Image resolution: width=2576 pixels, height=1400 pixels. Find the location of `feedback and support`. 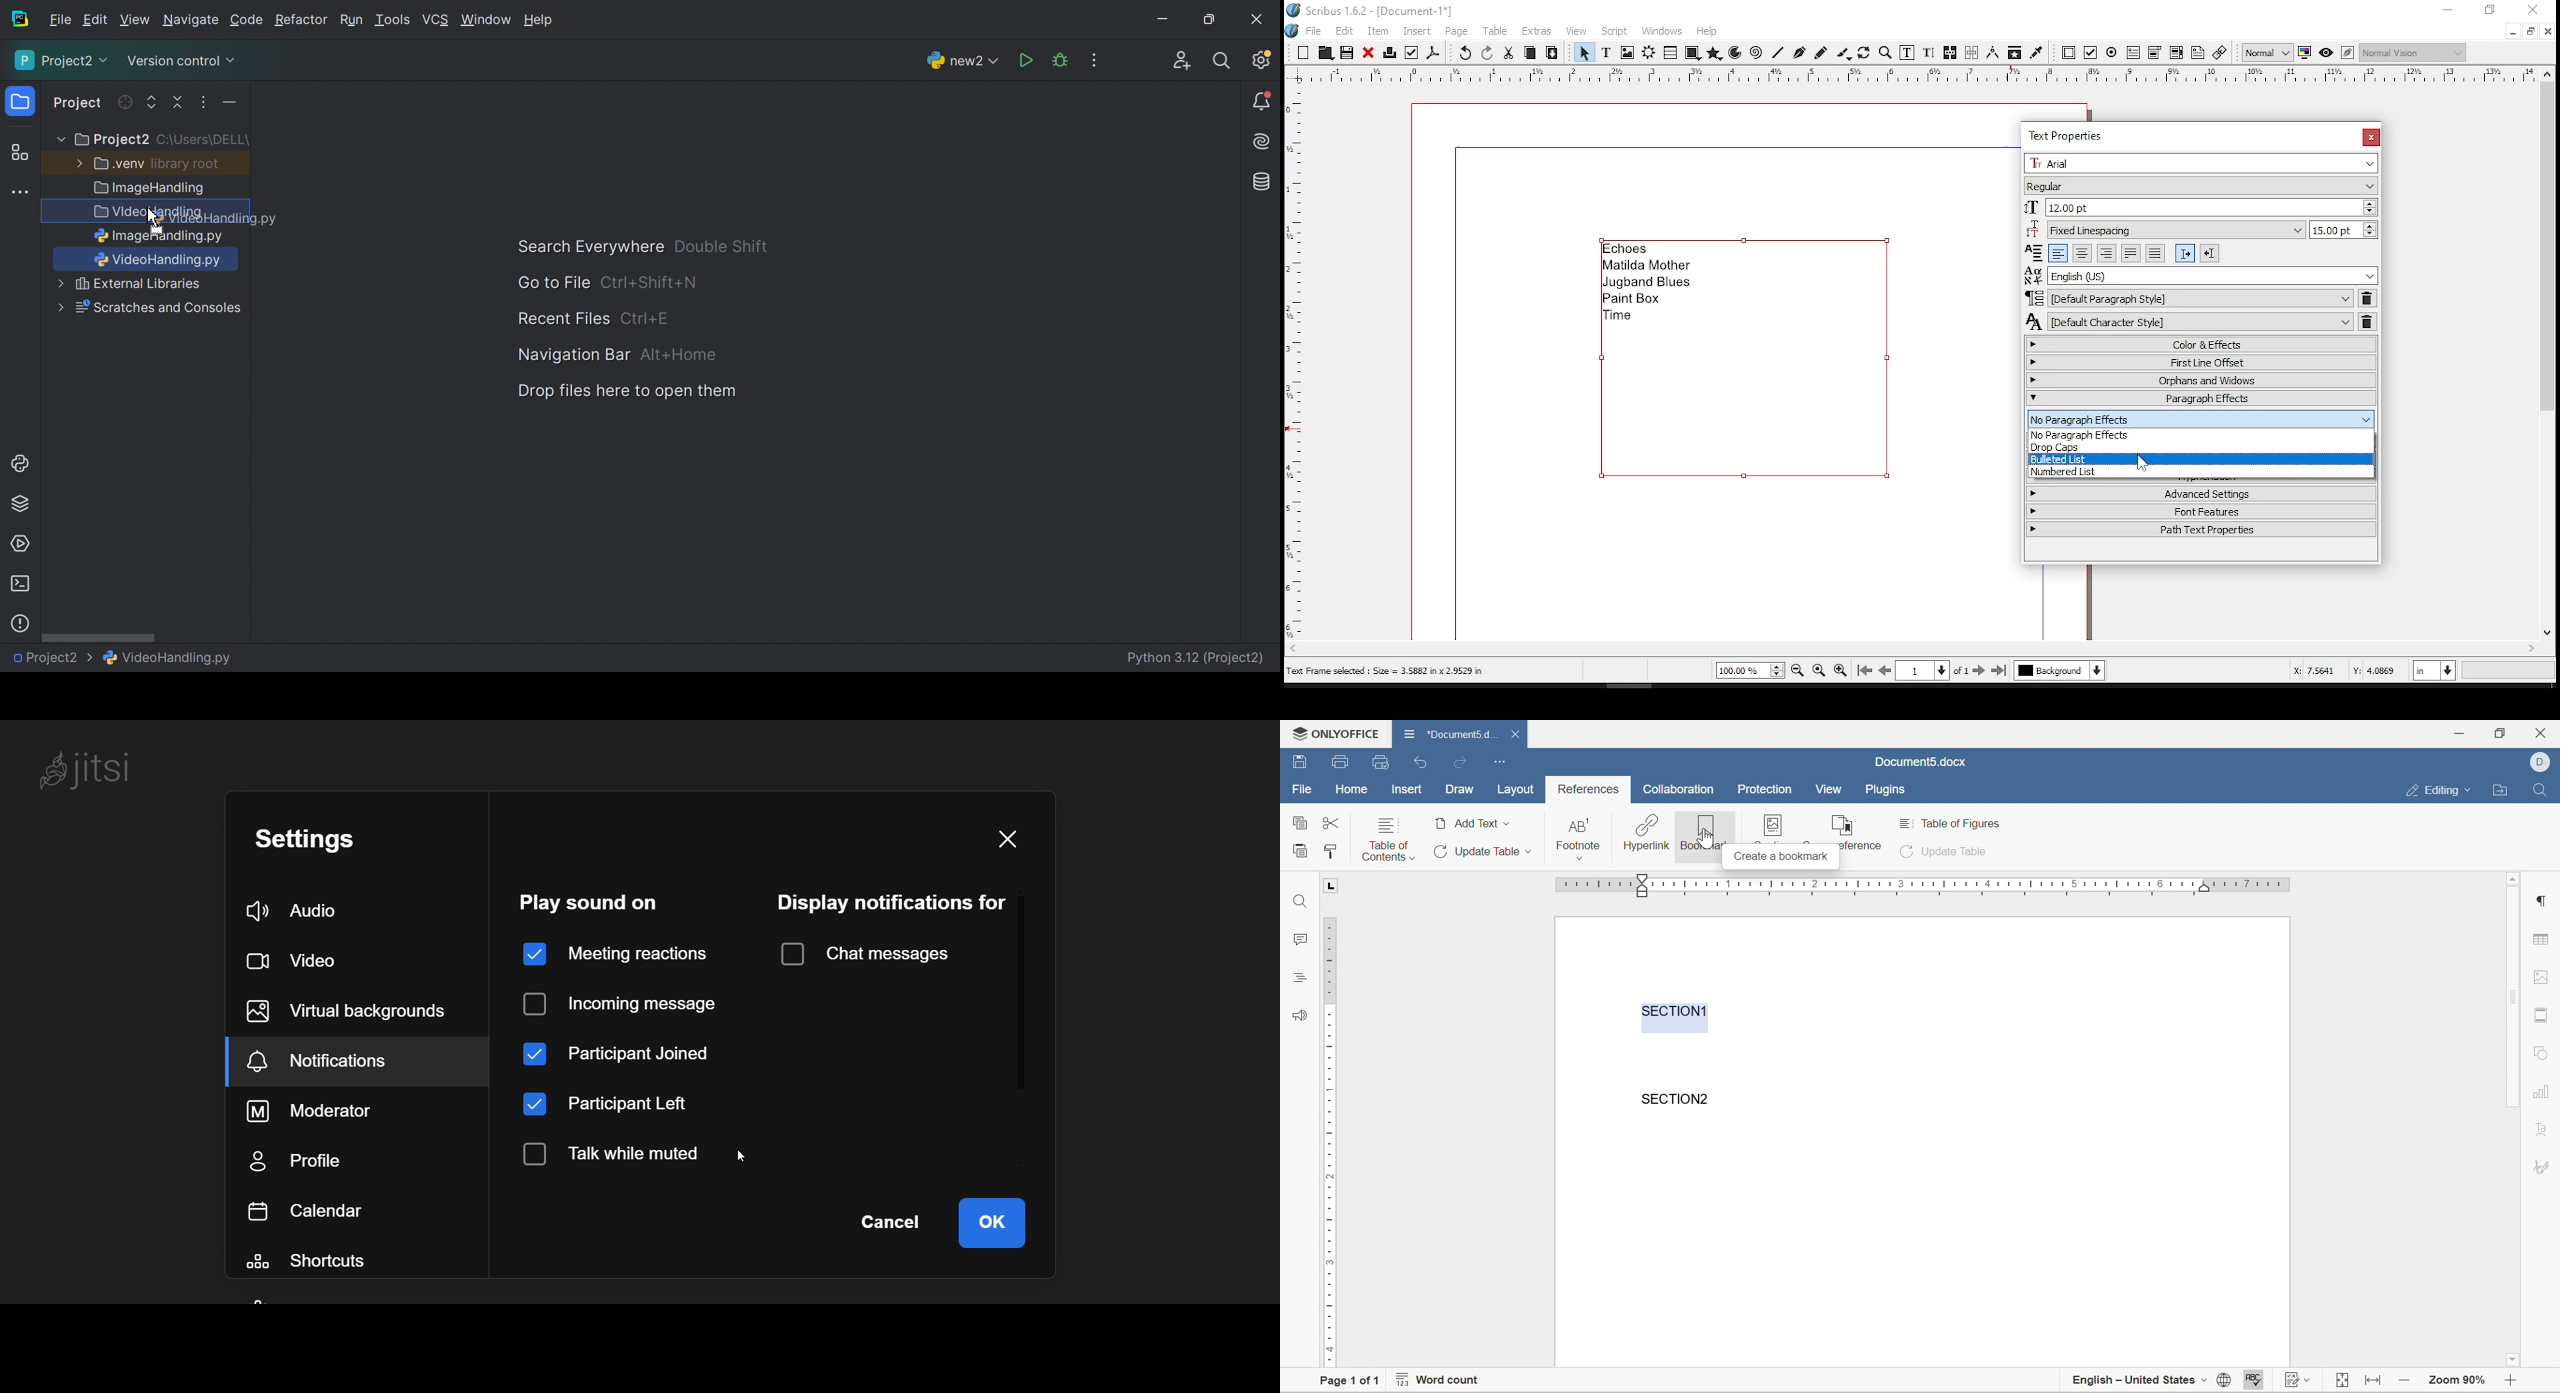

feedback and support is located at coordinates (1301, 1014).